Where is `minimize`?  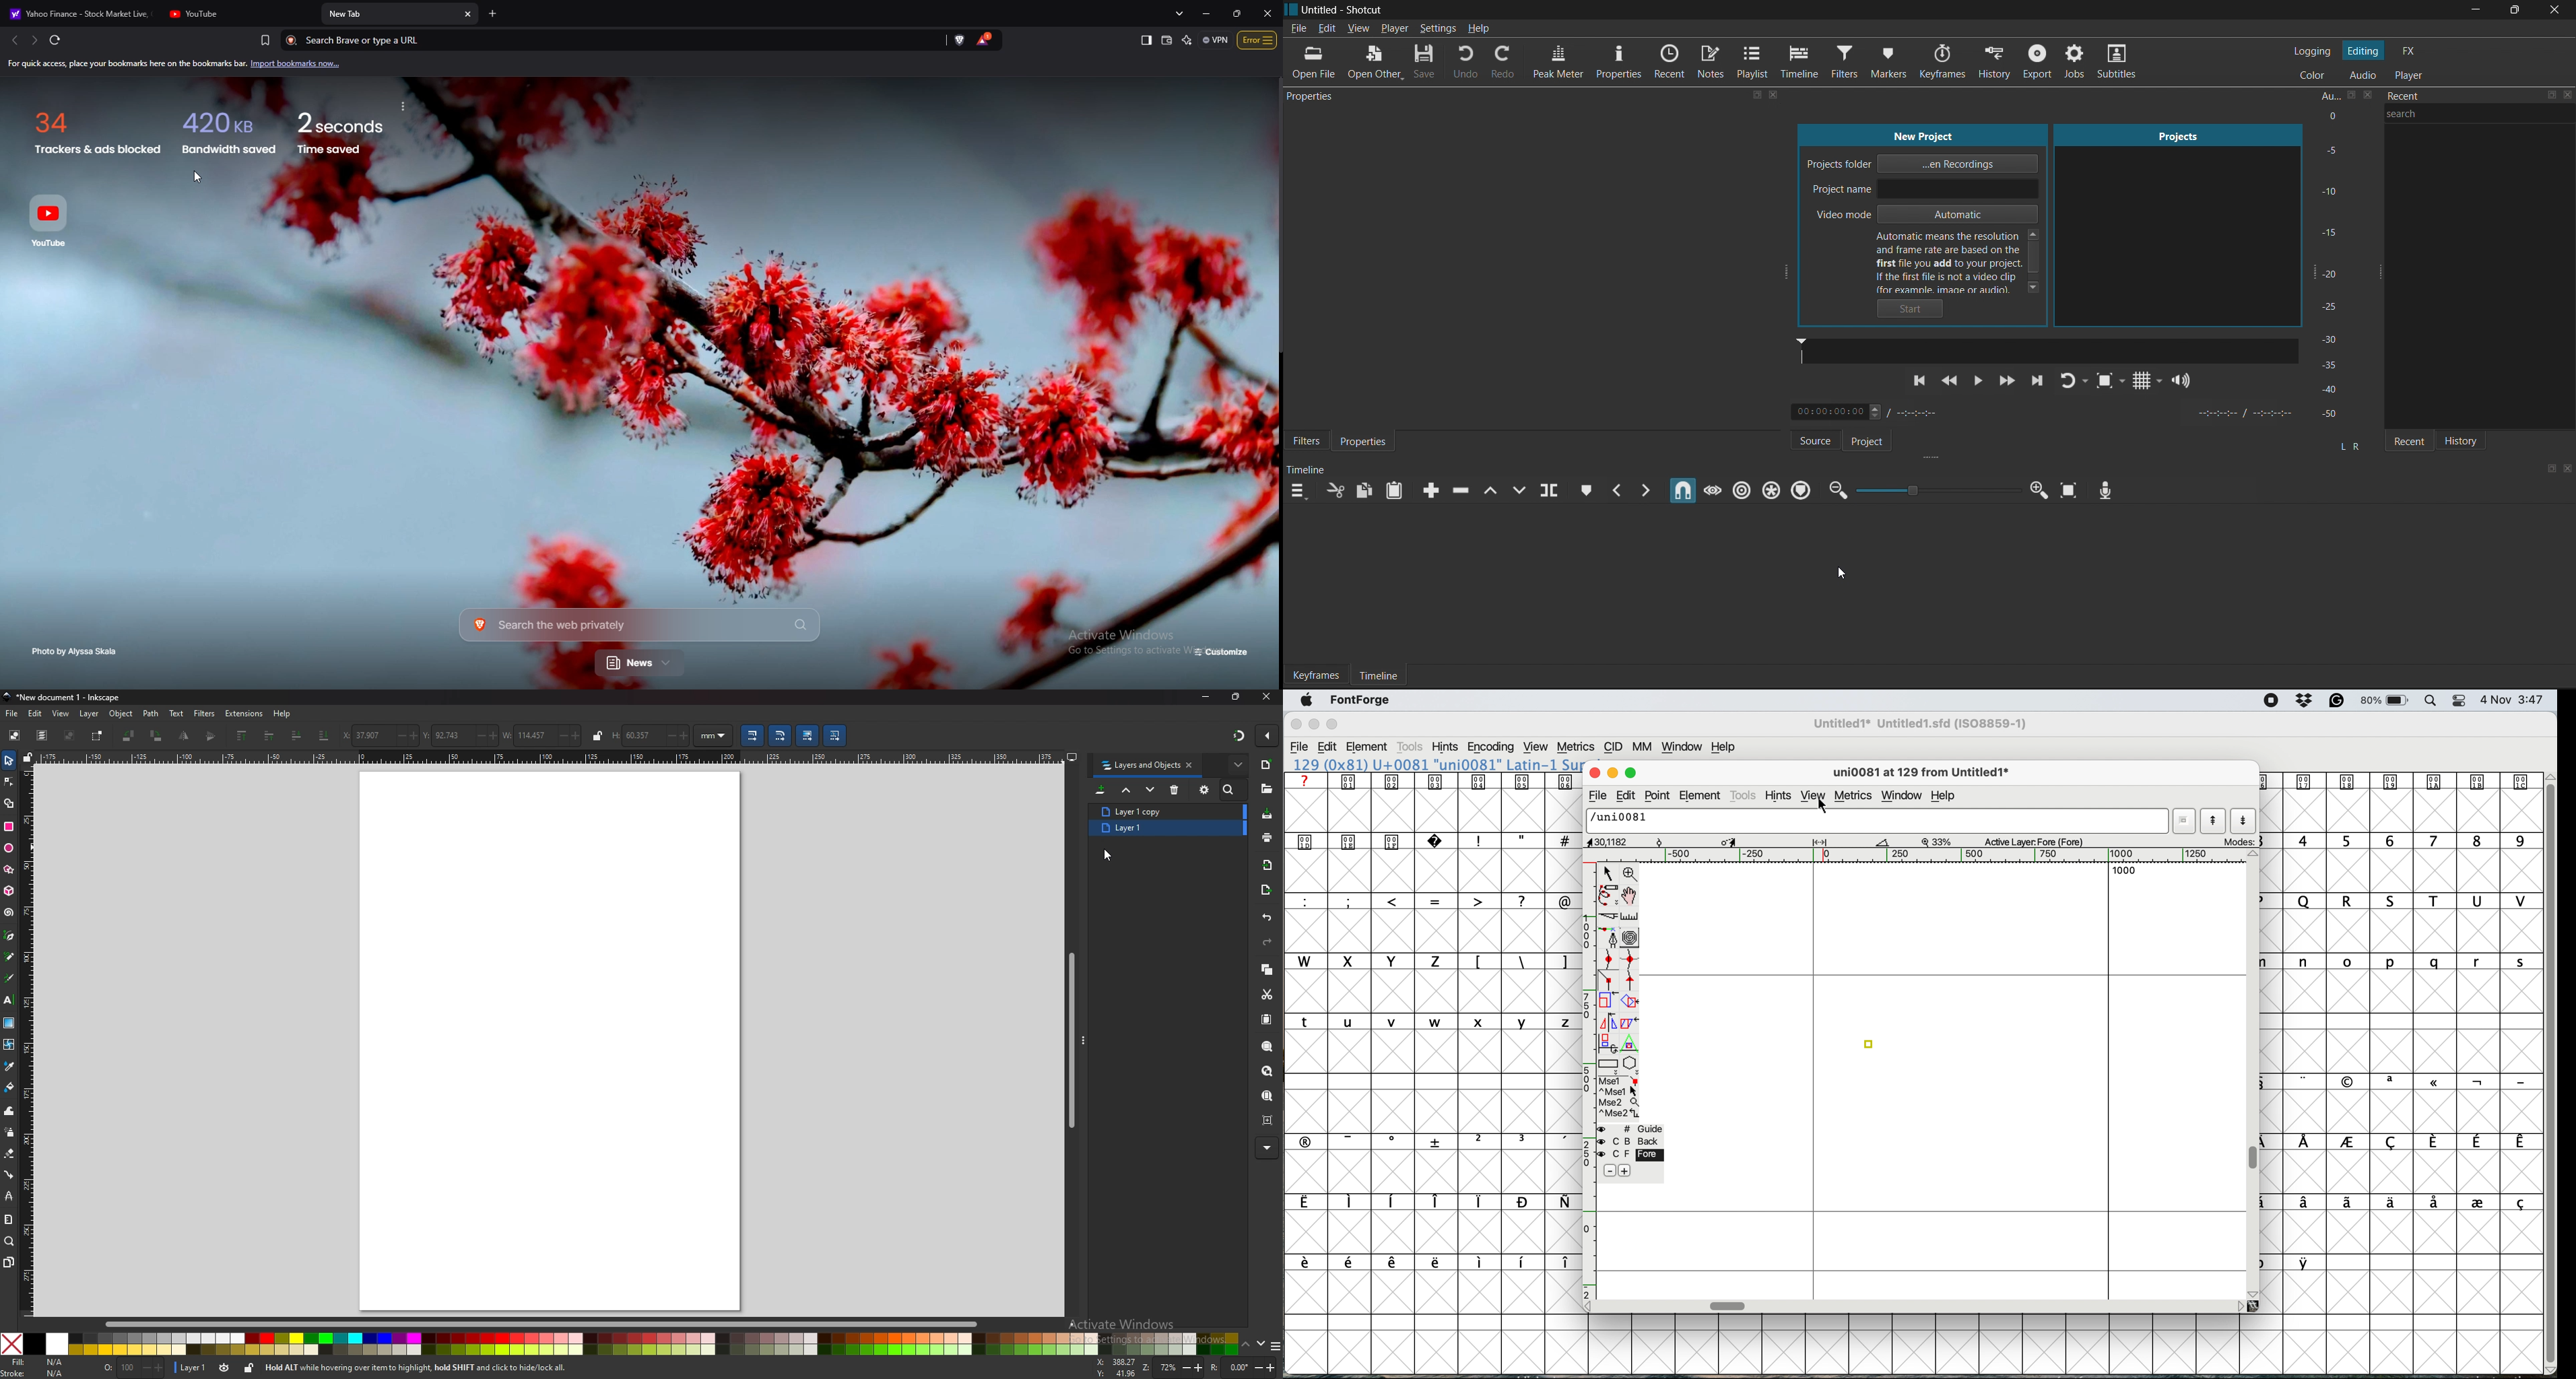 minimize is located at coordinates (1207, 696).